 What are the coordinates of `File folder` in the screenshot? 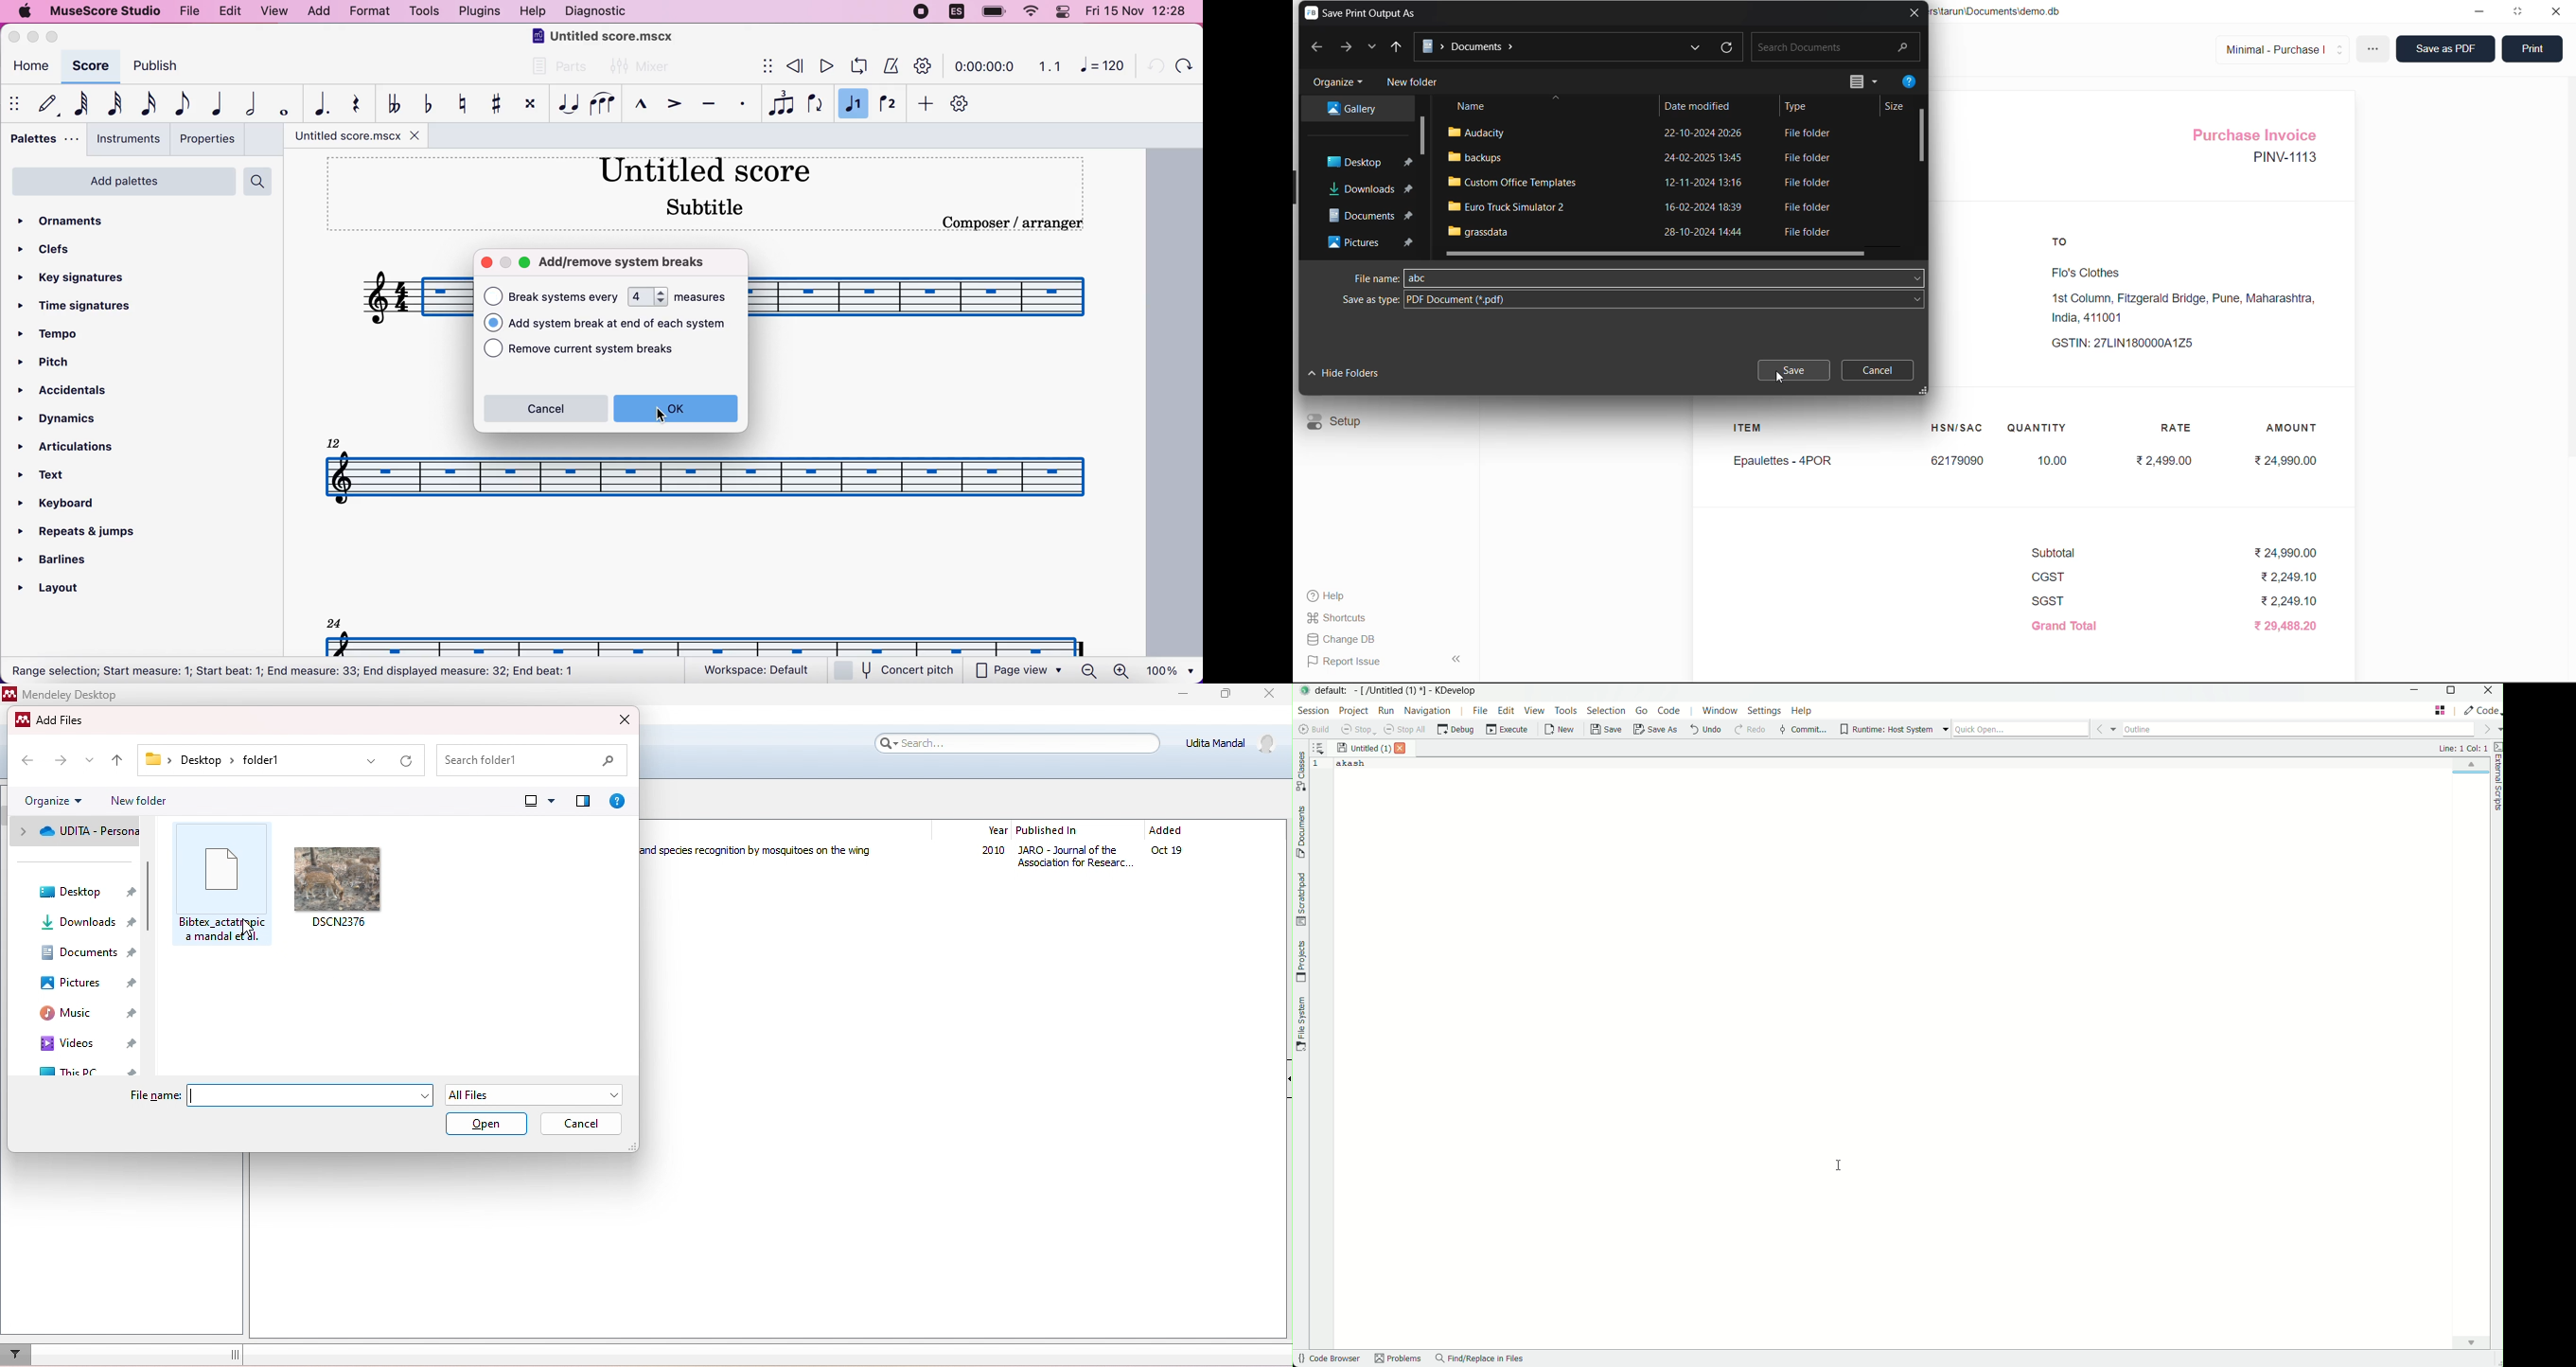 It's located at (1810, 134).